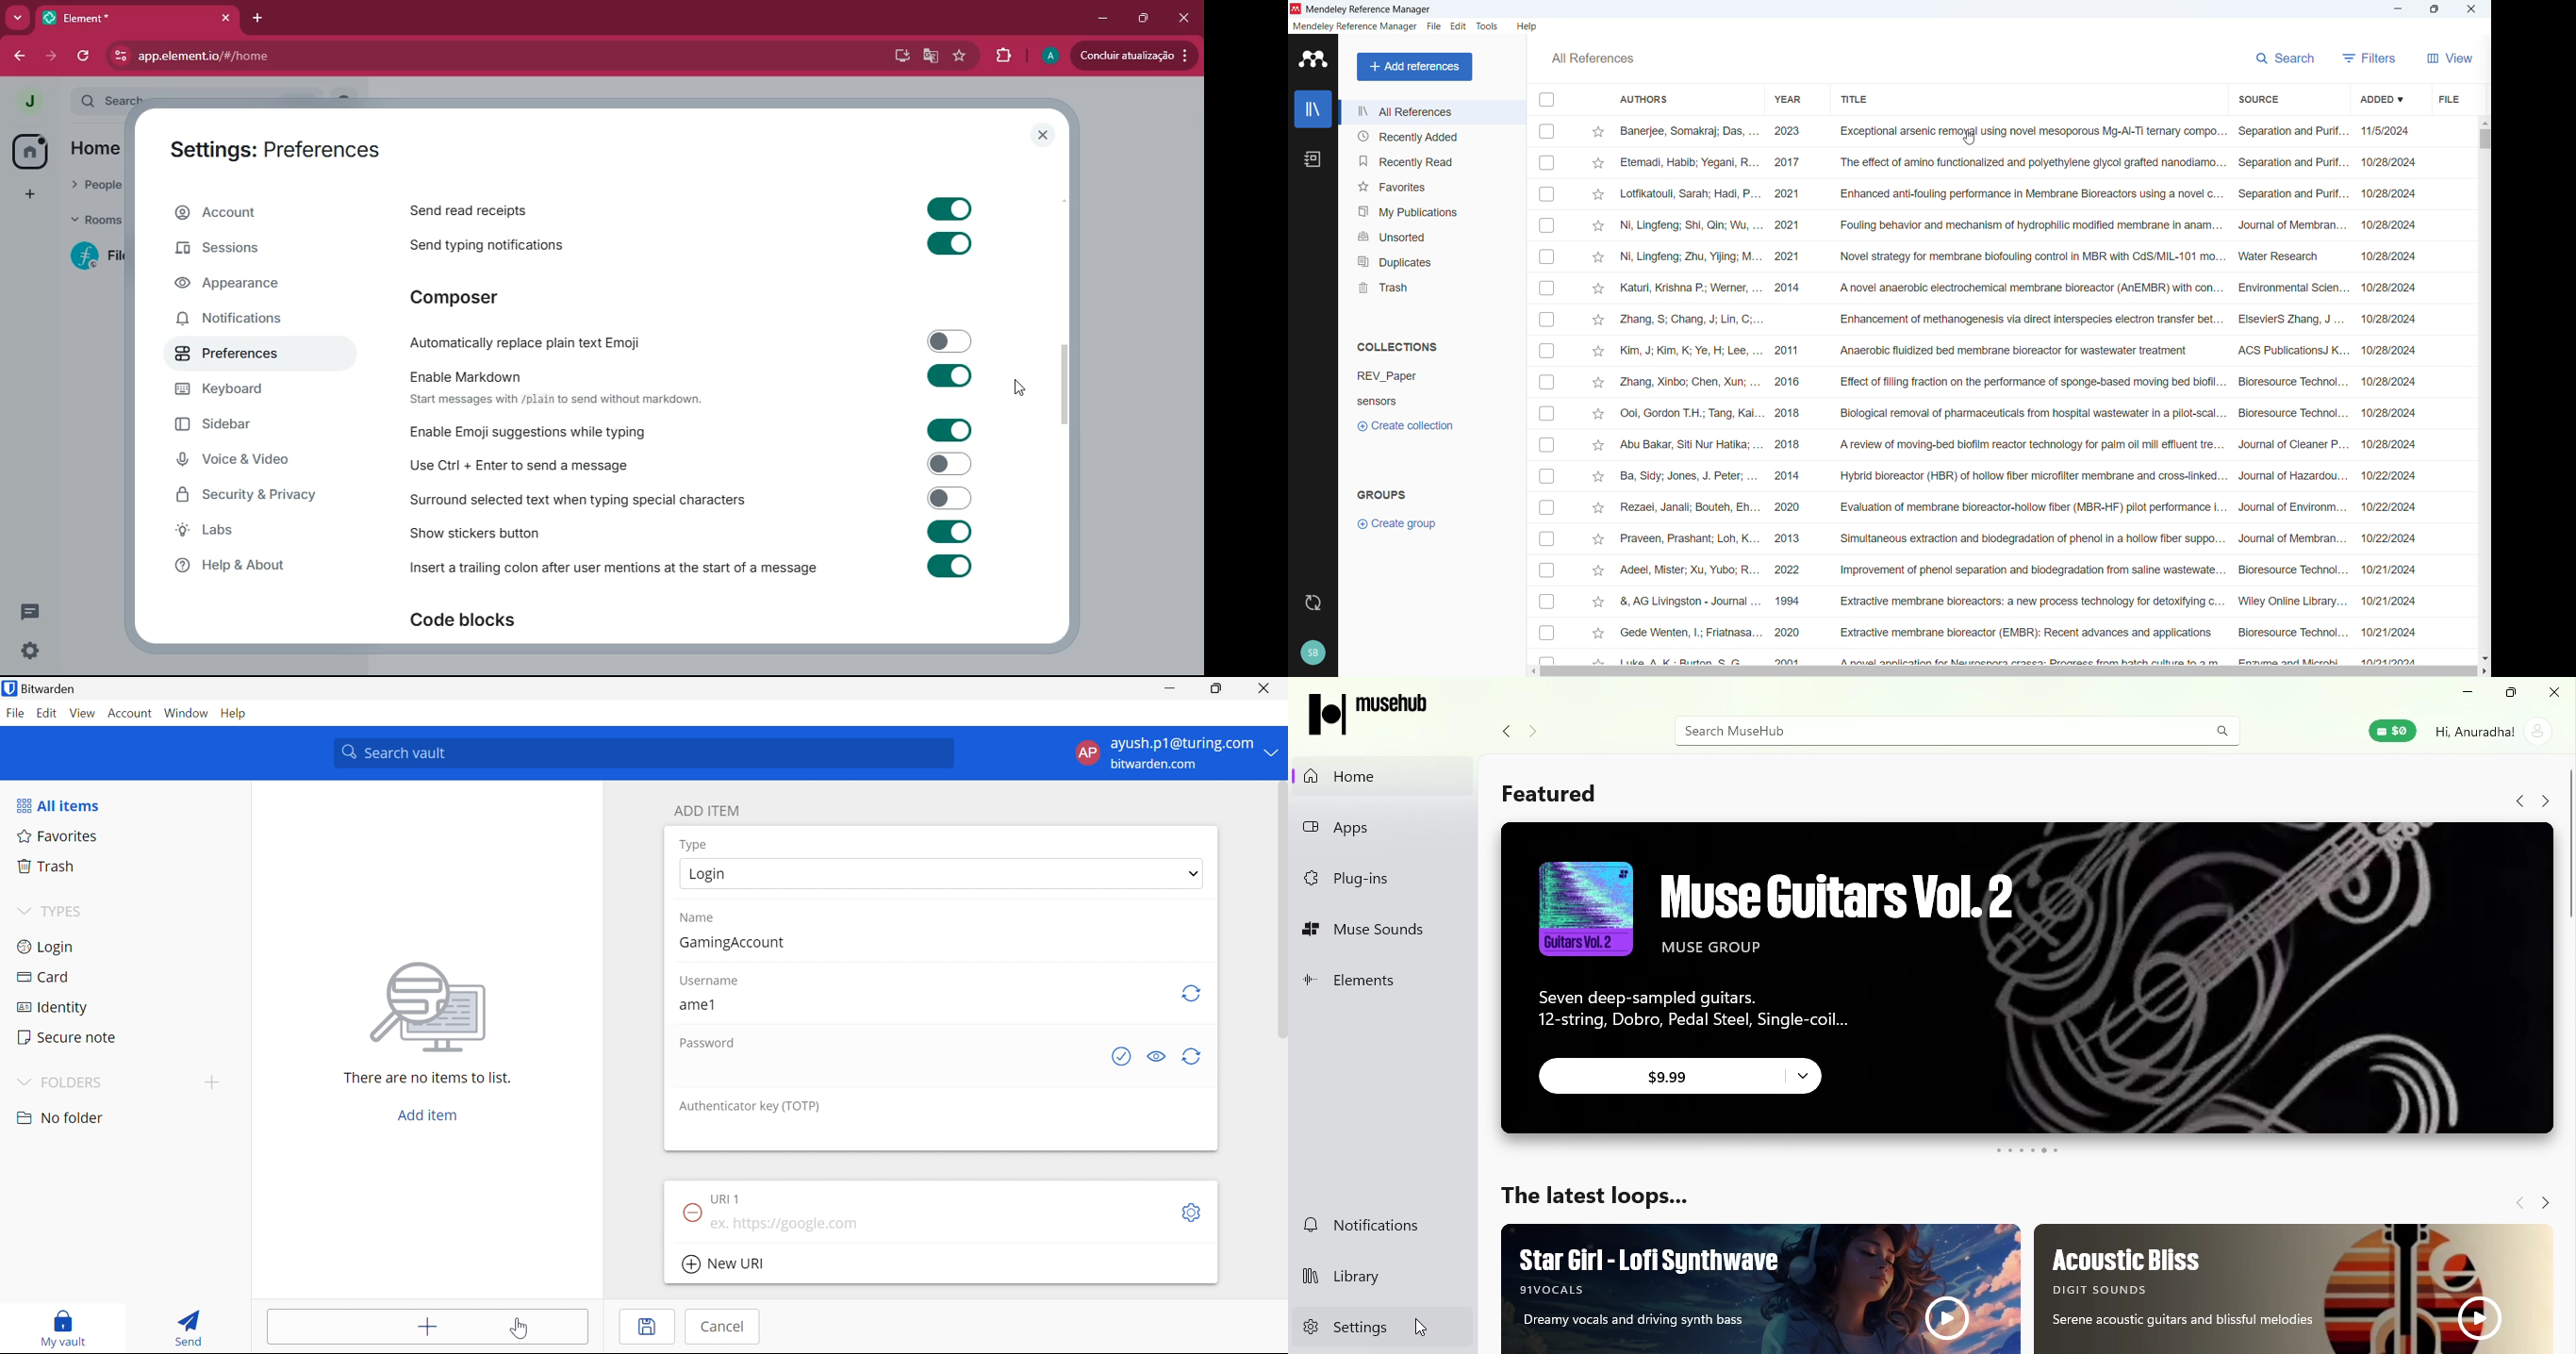 This screenshot has height=1372, width=2576. What do you see at coordinates (2030, 446) in the screenshot?
I see `a review of moving bed biofilm reactor technology for palm oil mill effluent tre` at bounding box center [2030, 446].